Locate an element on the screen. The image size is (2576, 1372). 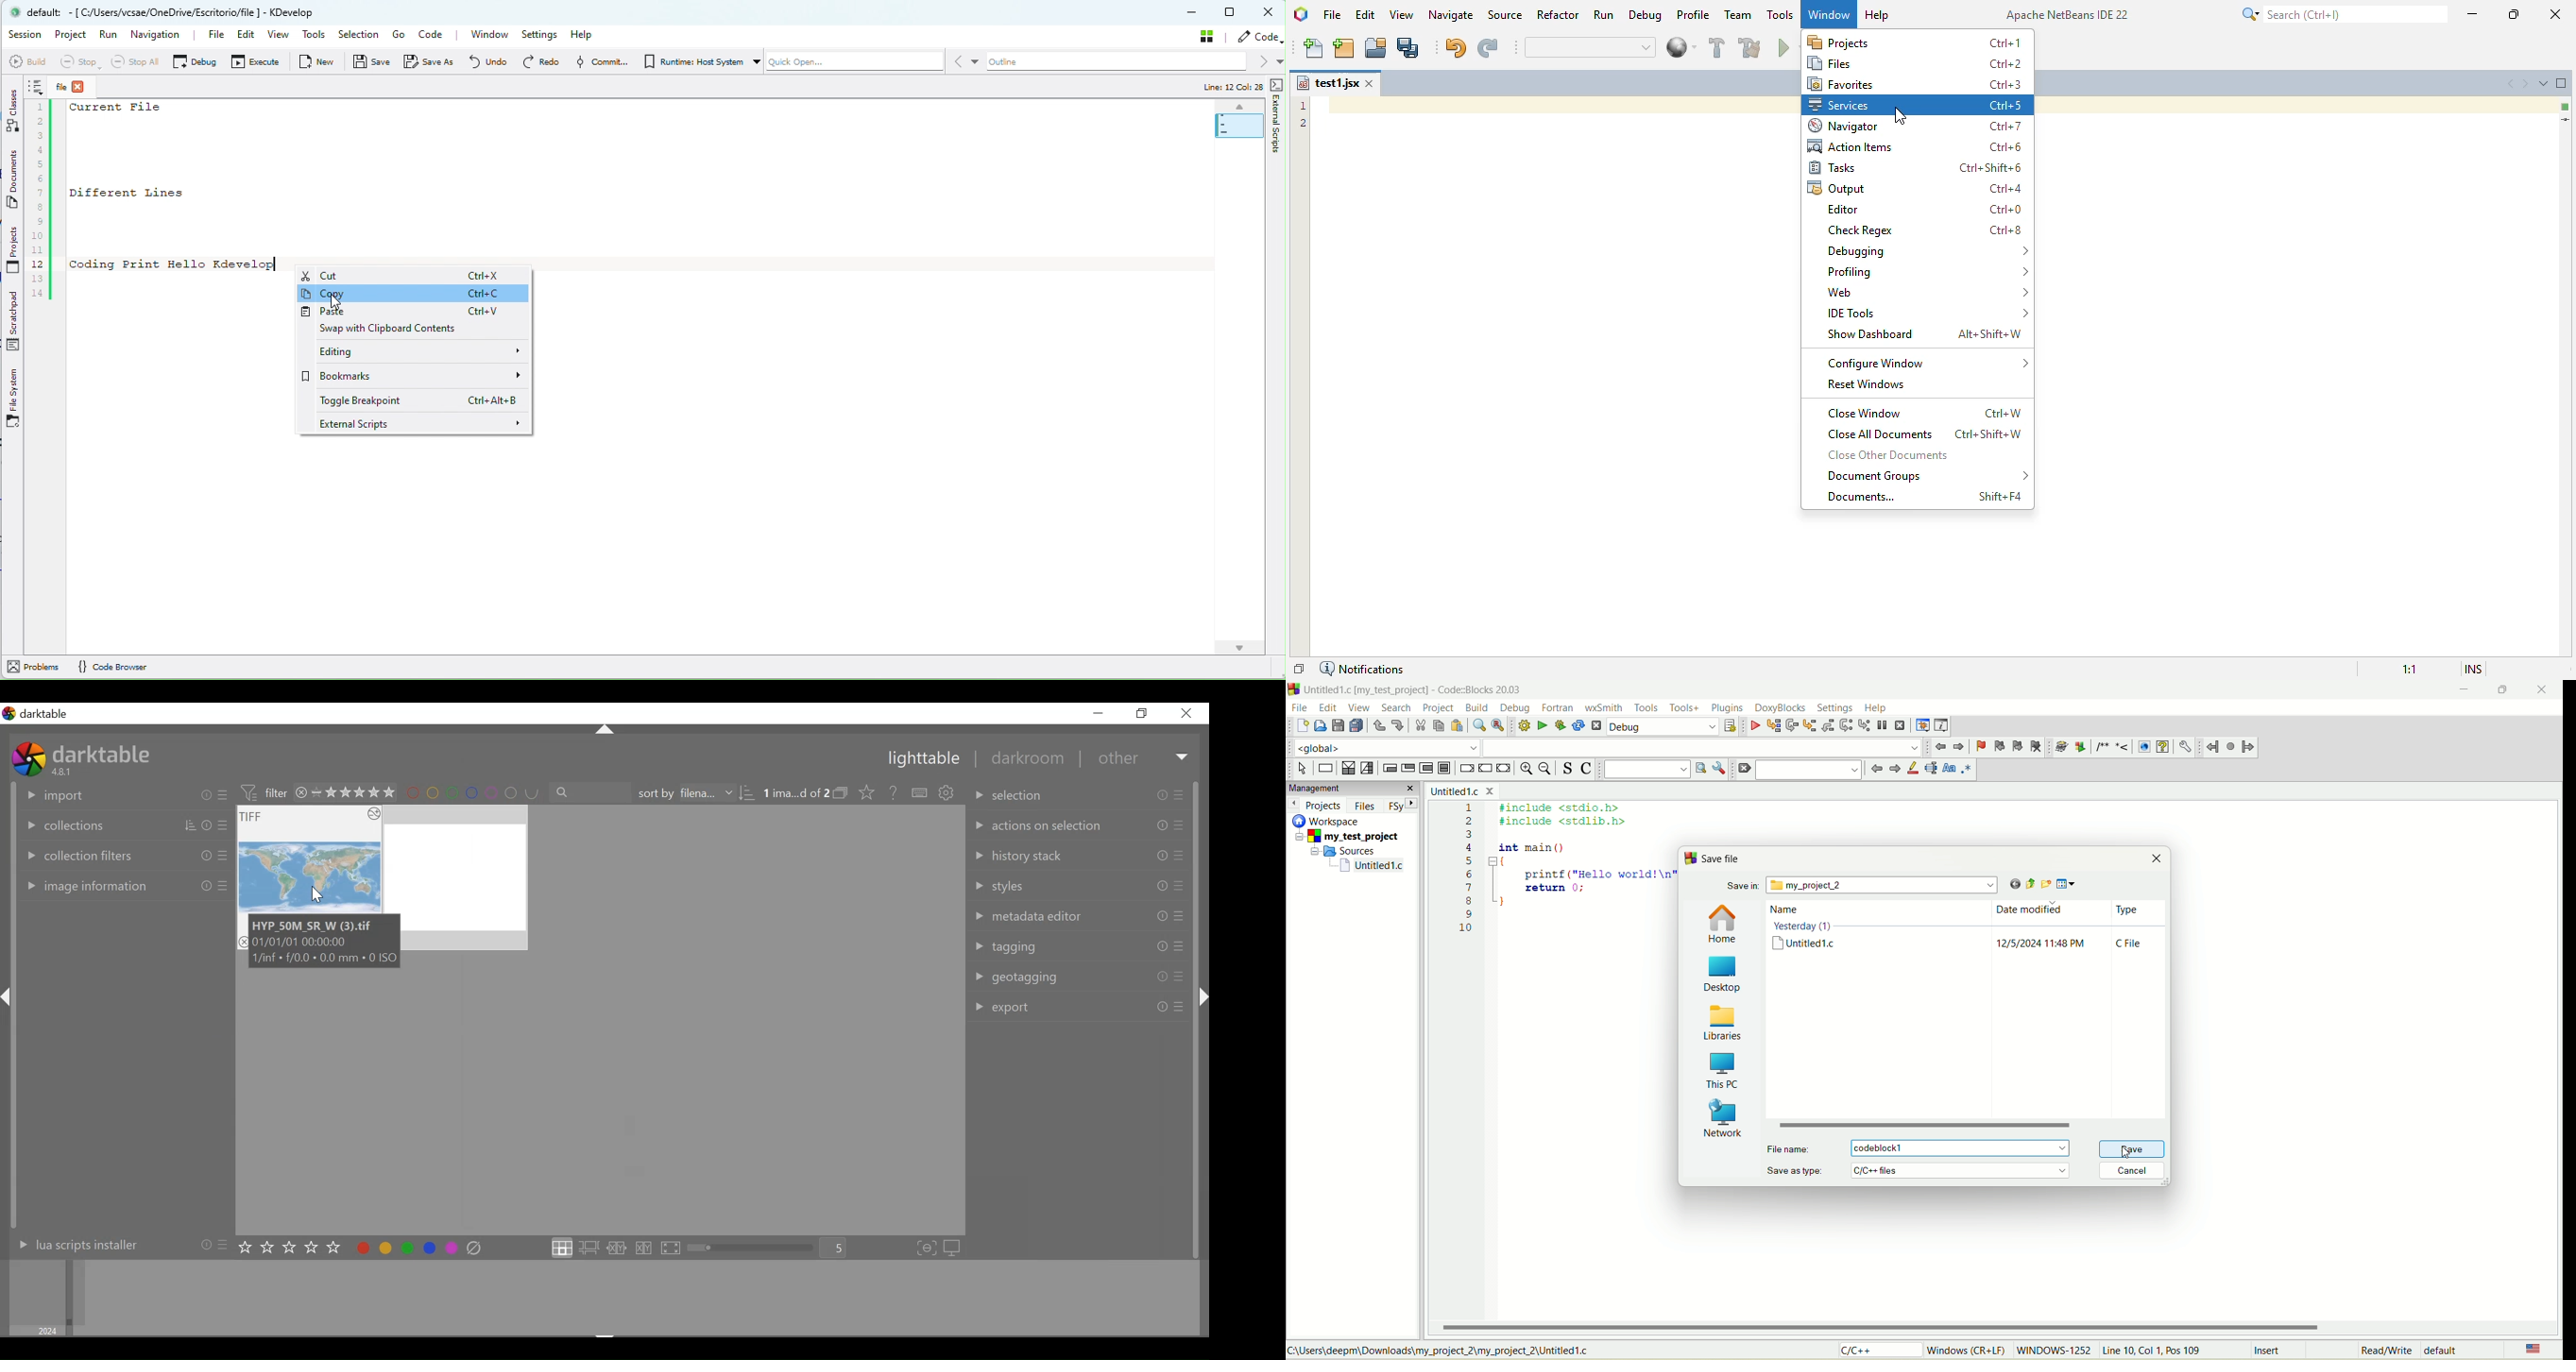
project is located at coordinates (1437, 709).